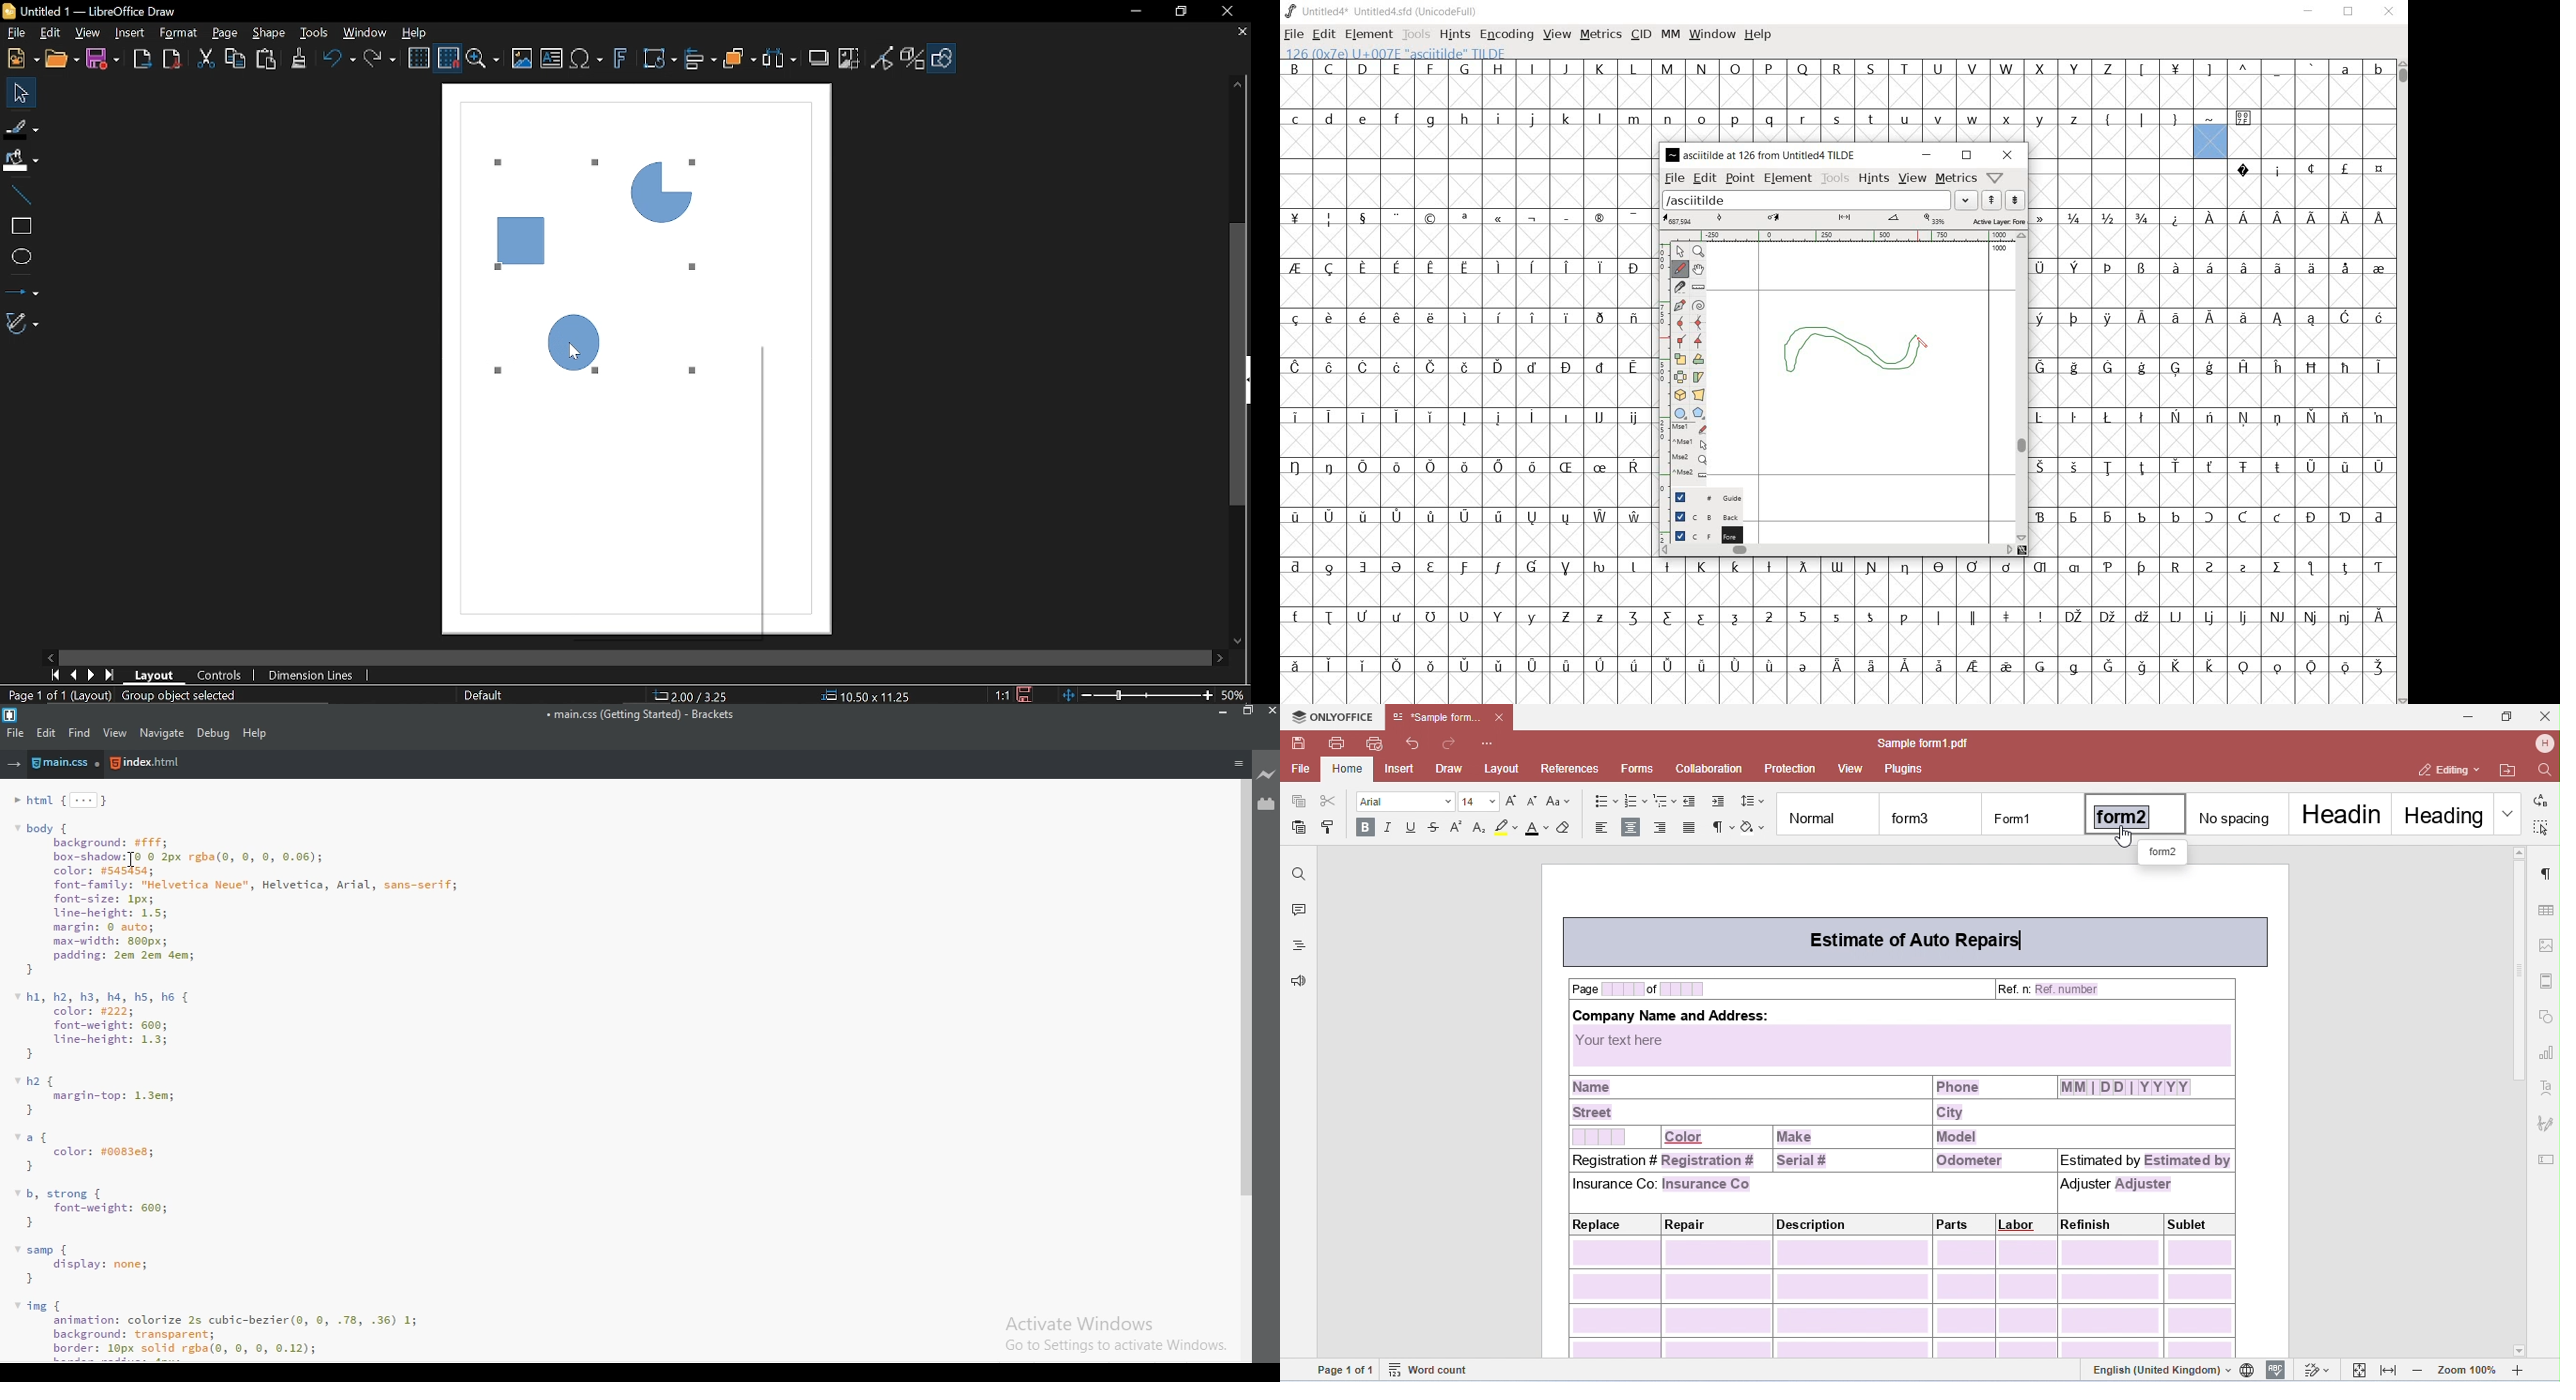 The image size is (2576, 1400). I want to click on ENCODING, so click(1508, 34).